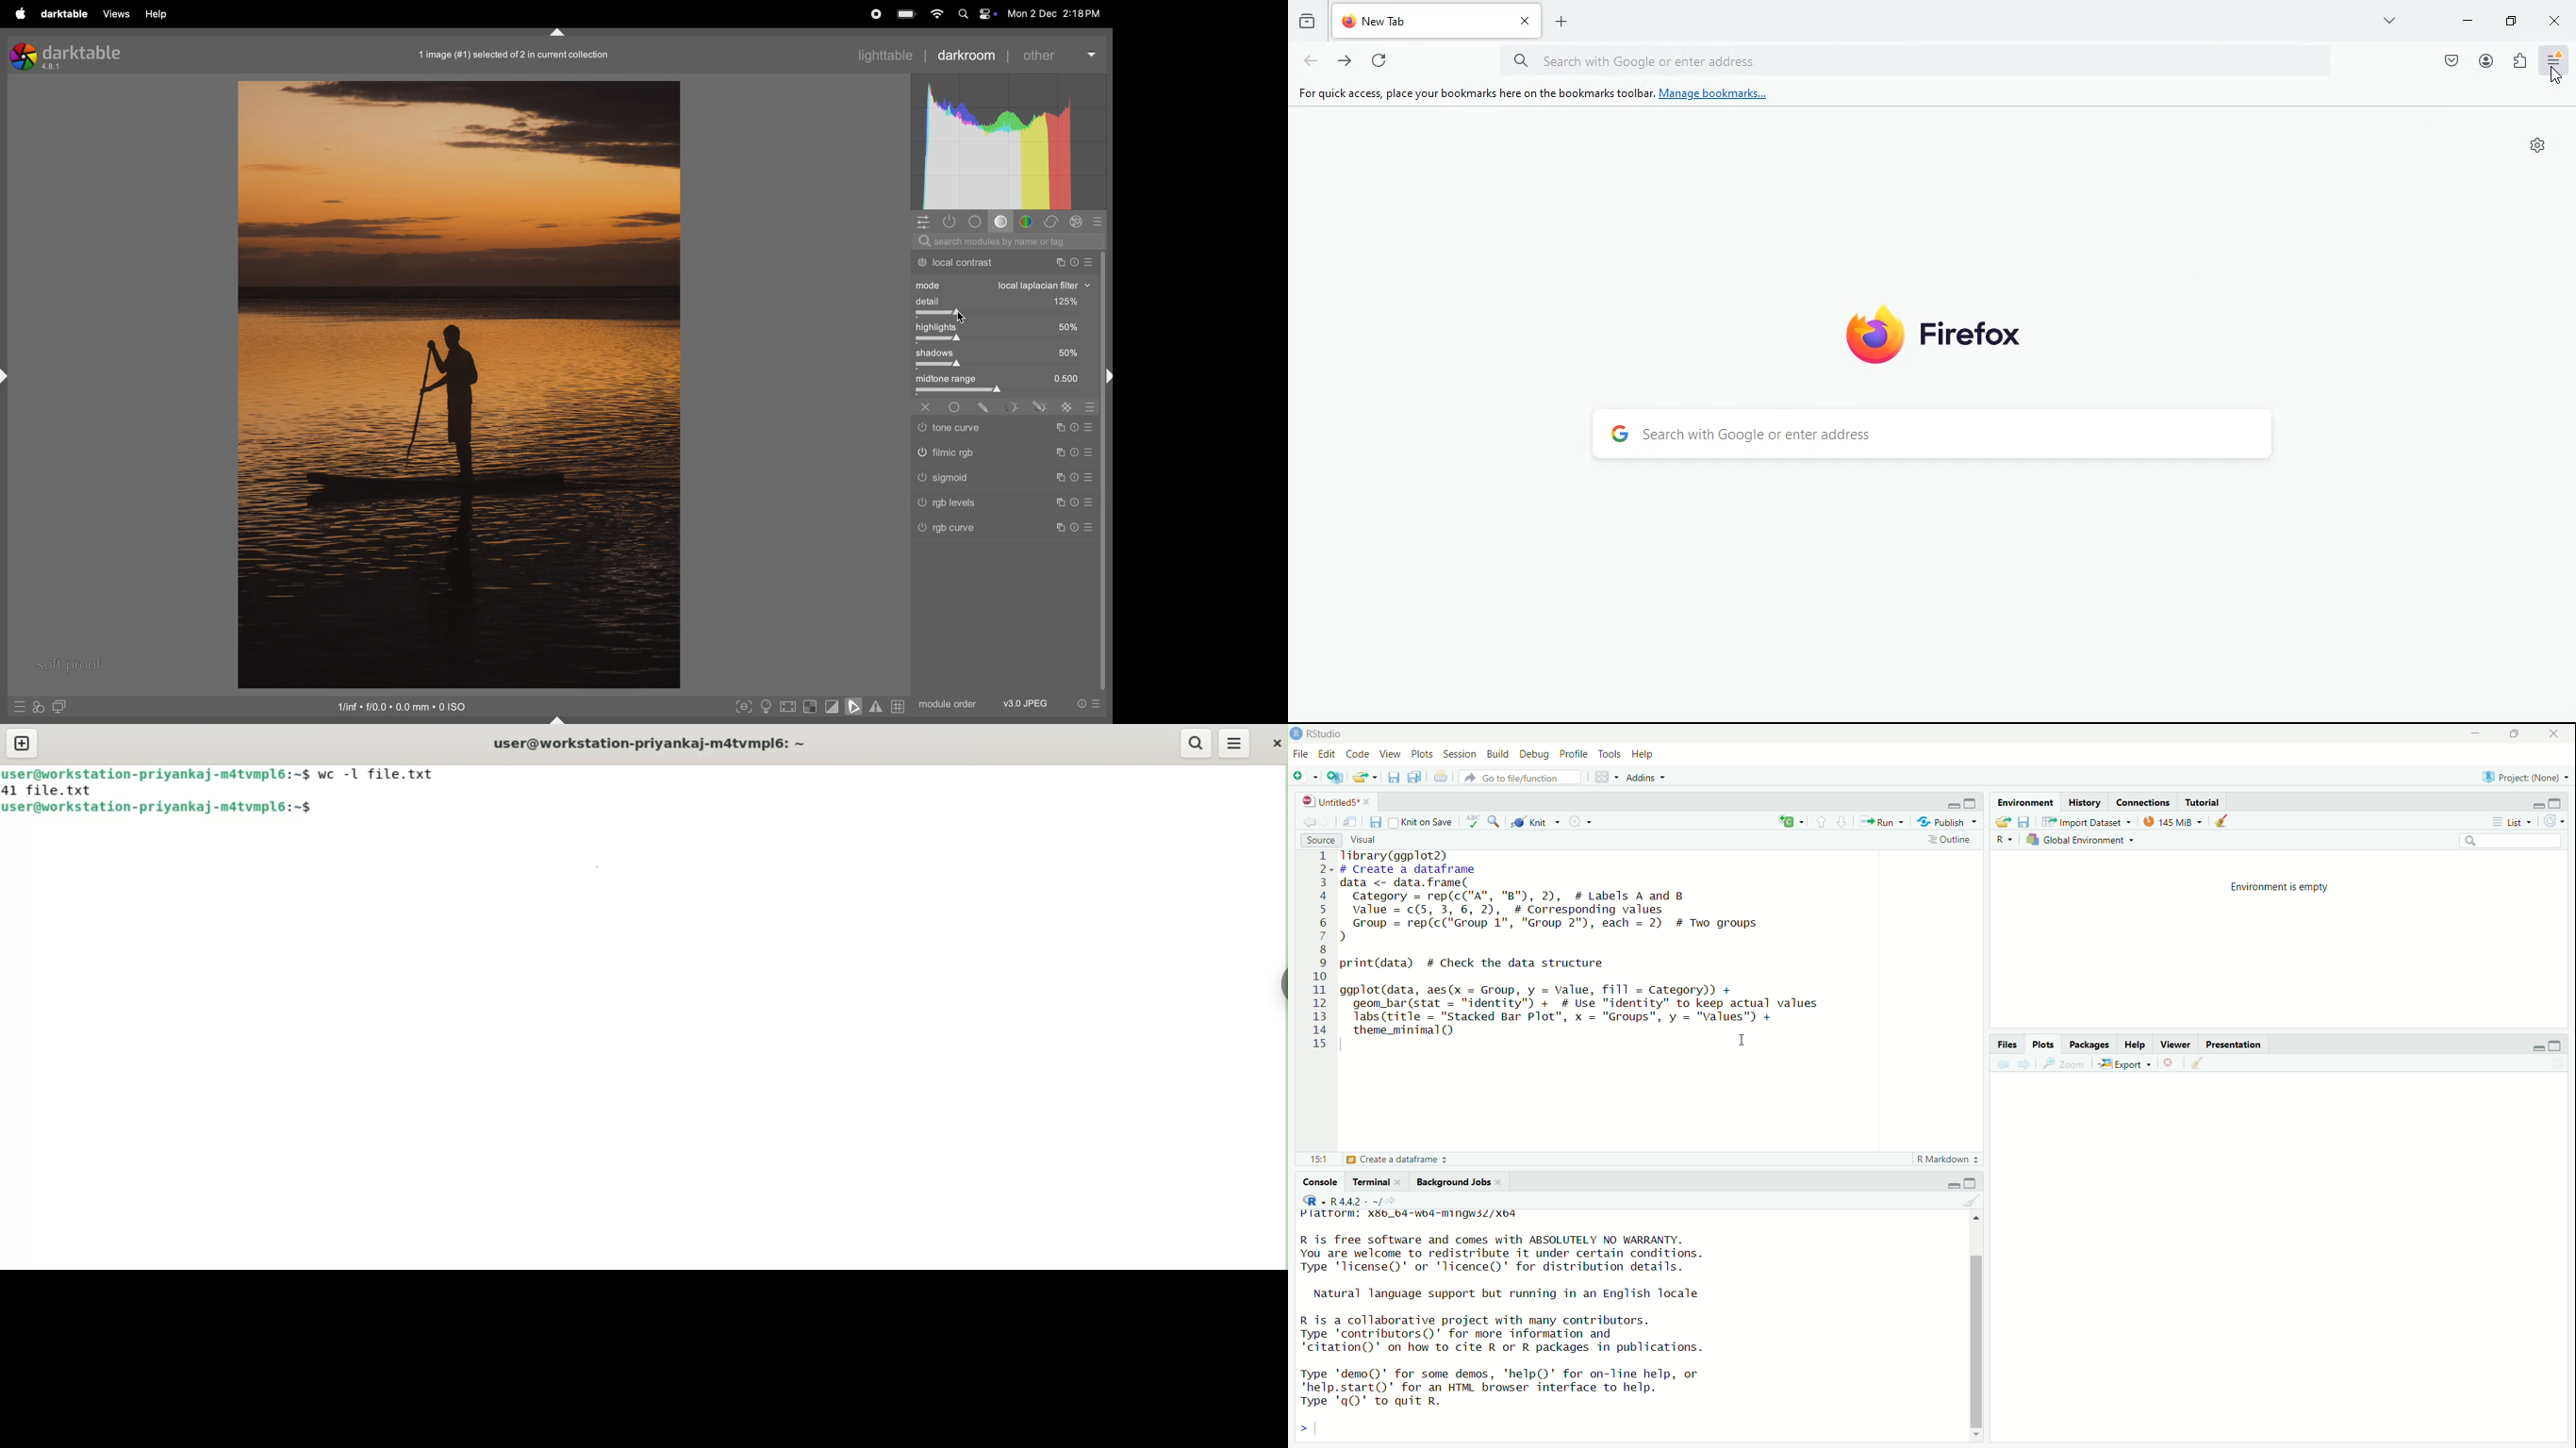  Describe the element at coordinates (1093, 428) in the screenshot. I see `sign ` at that location.